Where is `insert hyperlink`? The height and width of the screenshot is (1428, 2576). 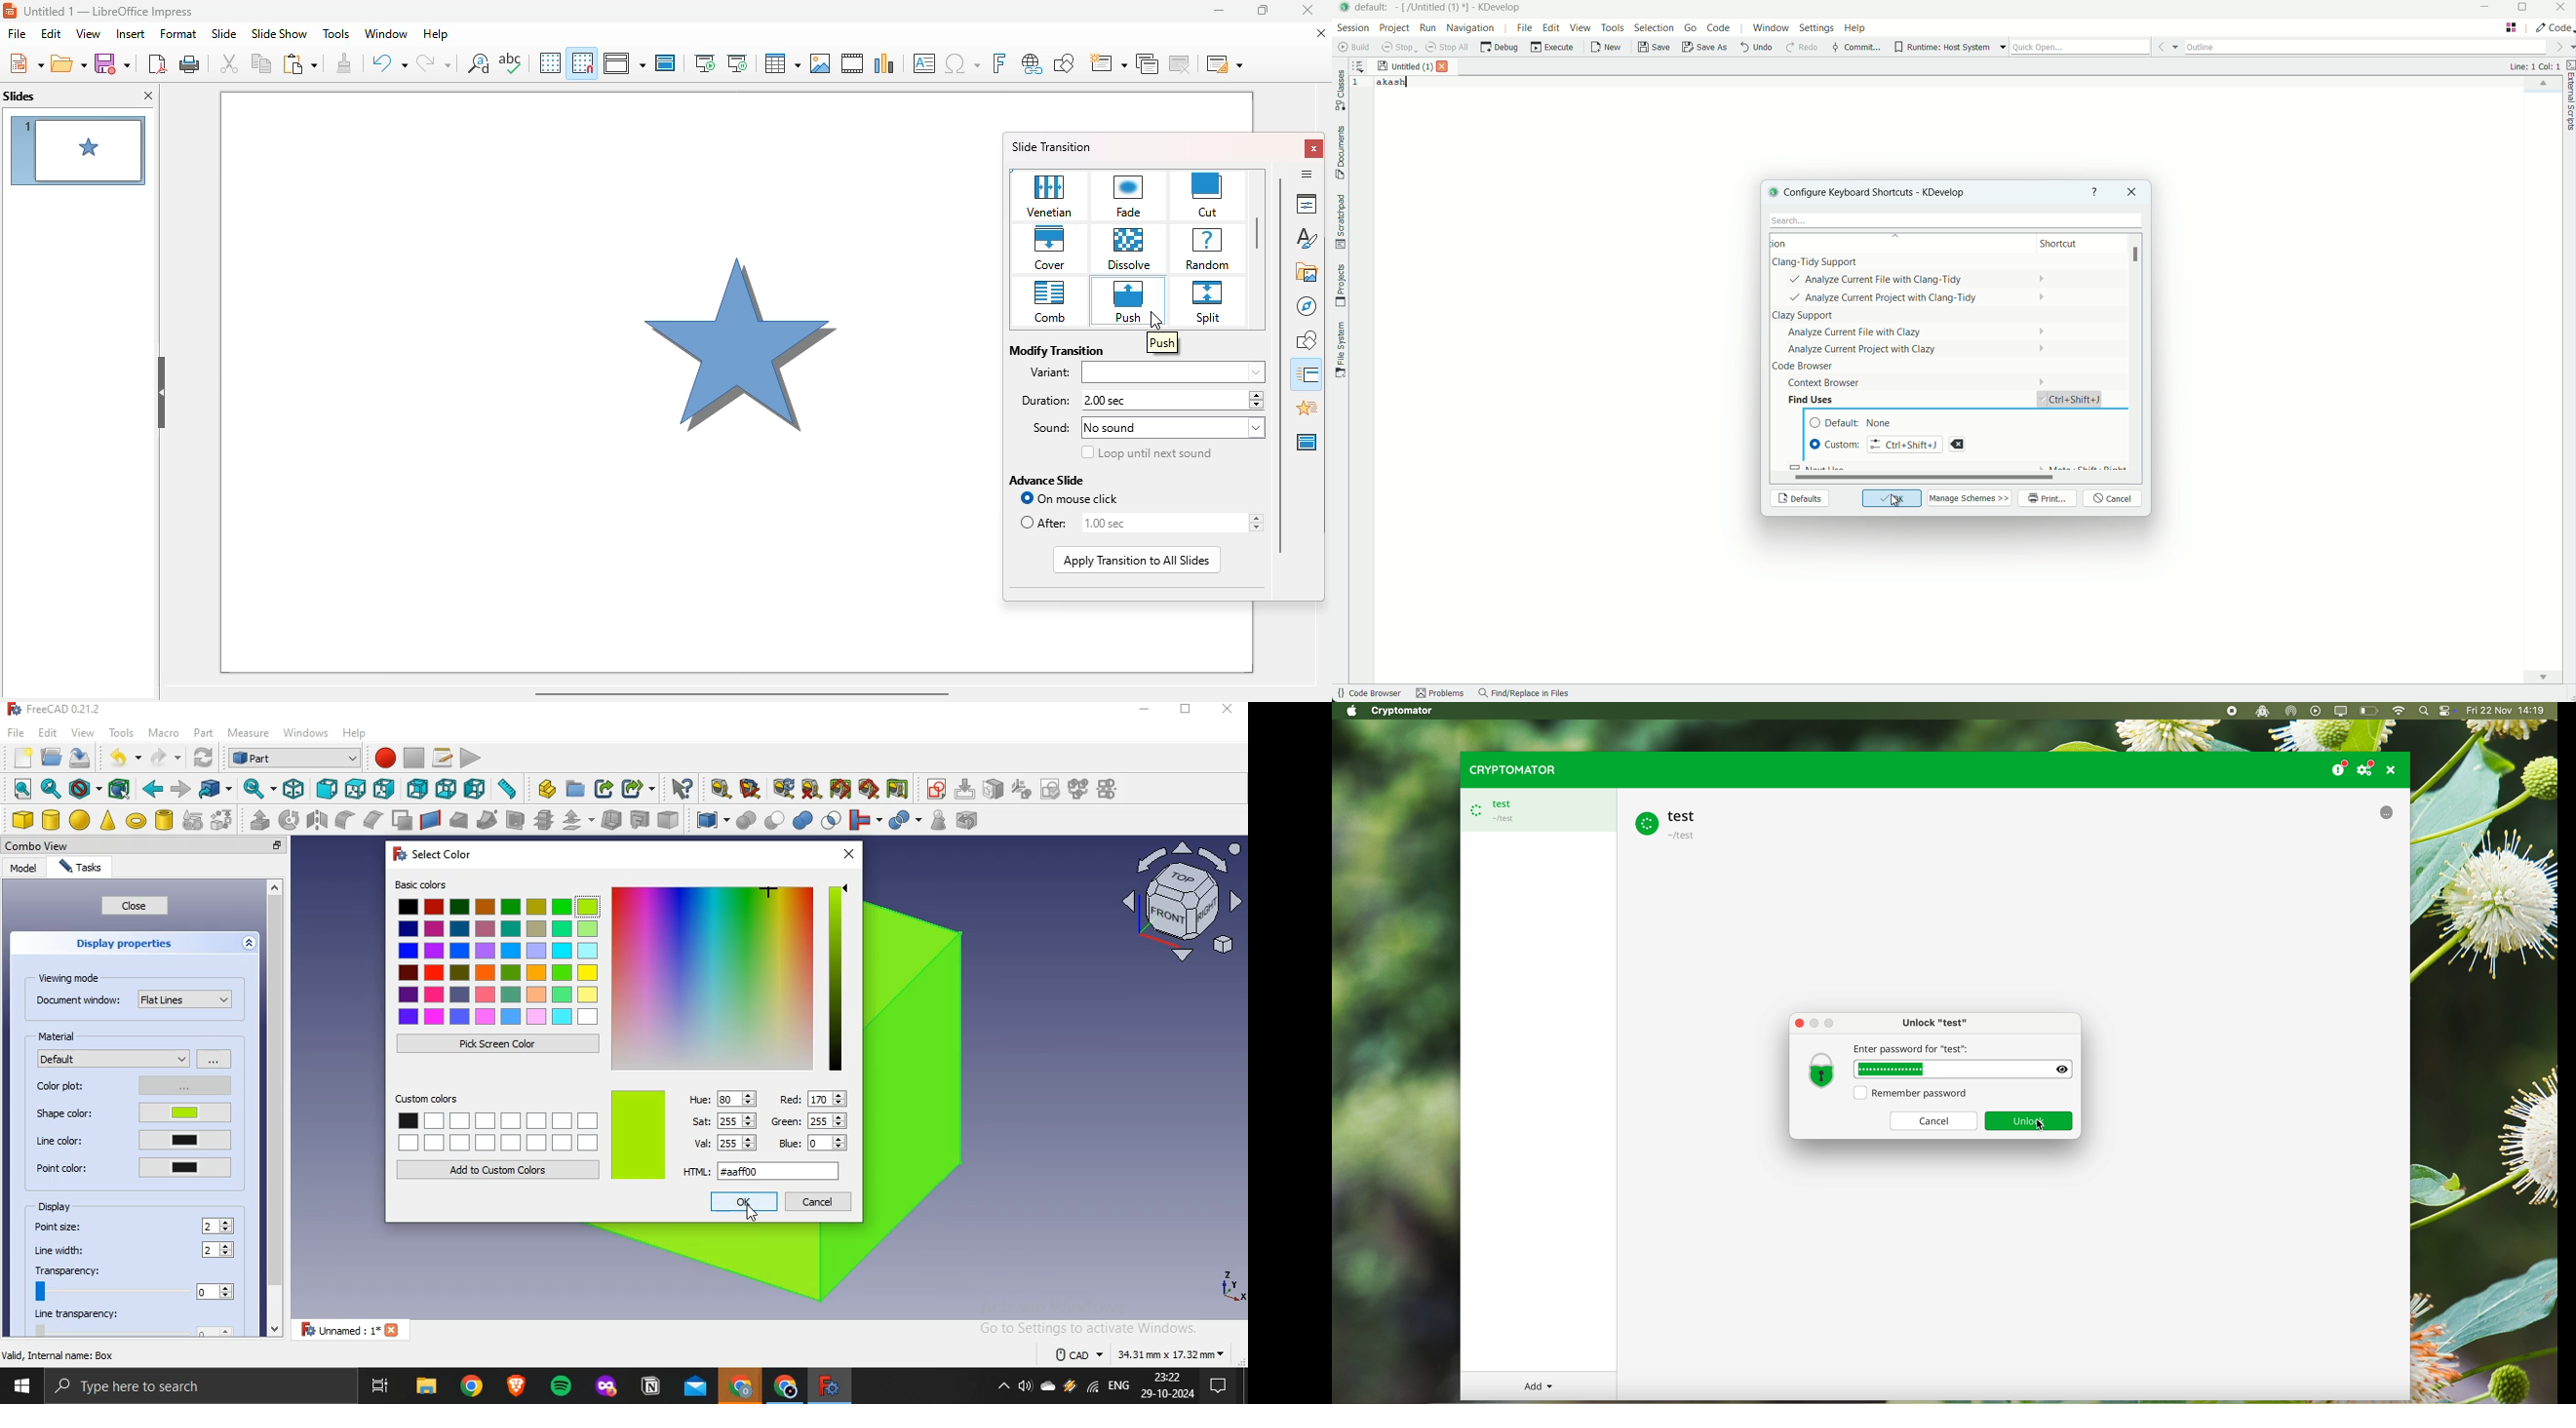 insert hyperlink is located at coordinates (1033, 64).